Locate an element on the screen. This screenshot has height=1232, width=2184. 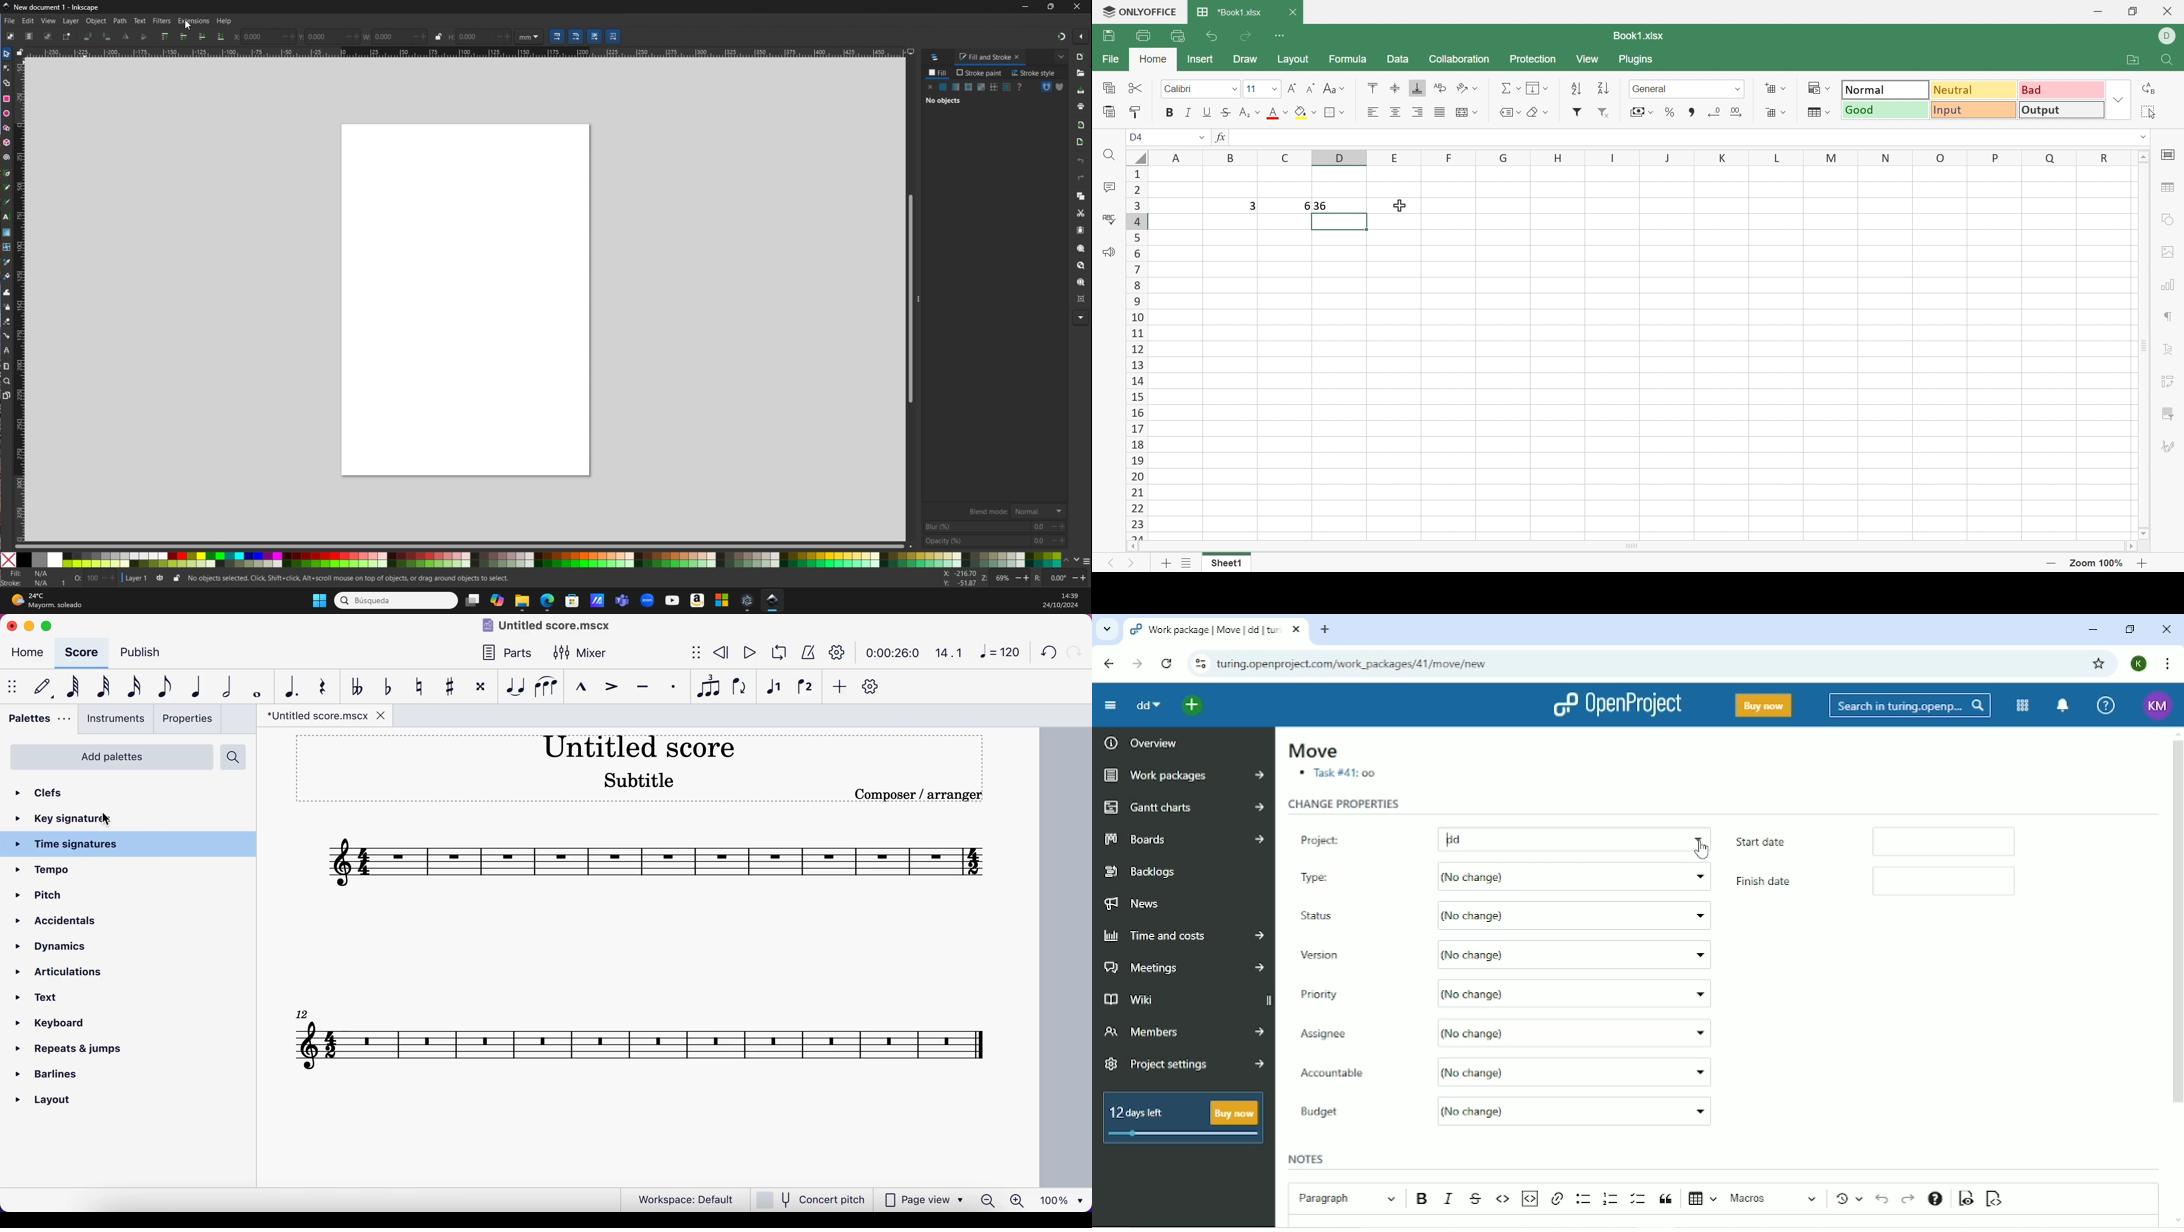
 is located at coordinates (304, 1015).